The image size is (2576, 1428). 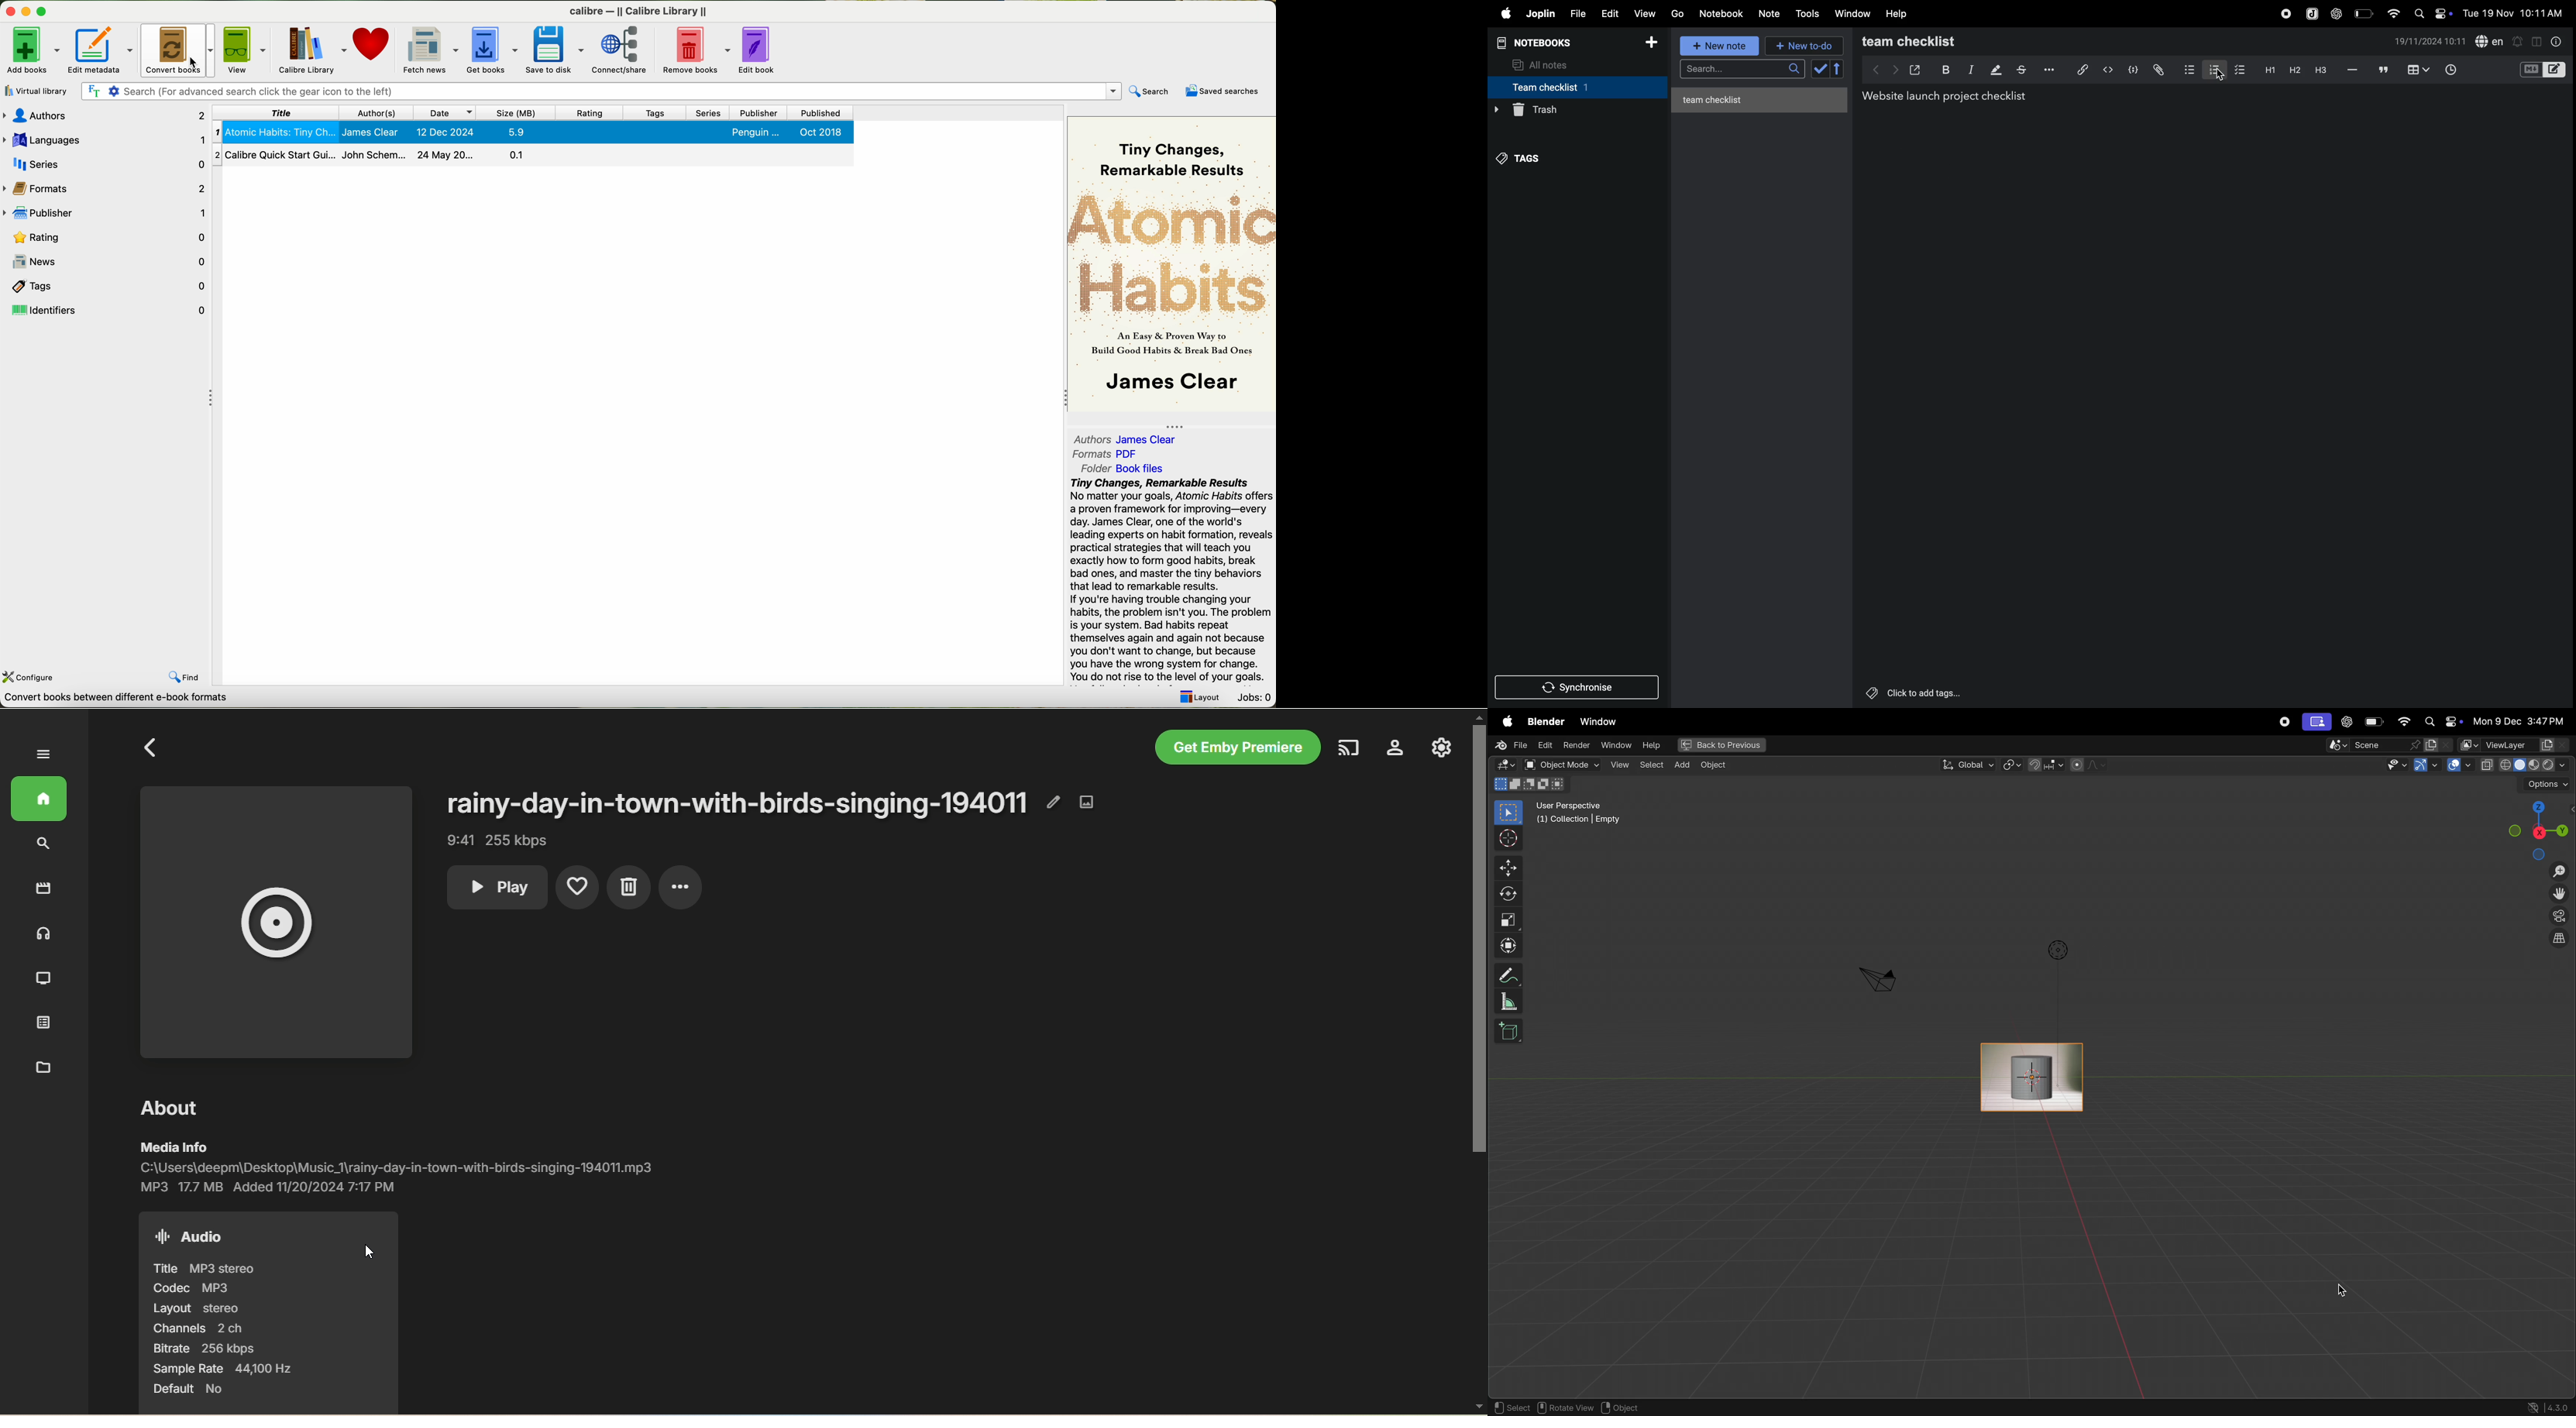 What do you see at coordinates (2534, 41) in the screenshot?
I see `toggle editor` at bounding box center [2534, 41].